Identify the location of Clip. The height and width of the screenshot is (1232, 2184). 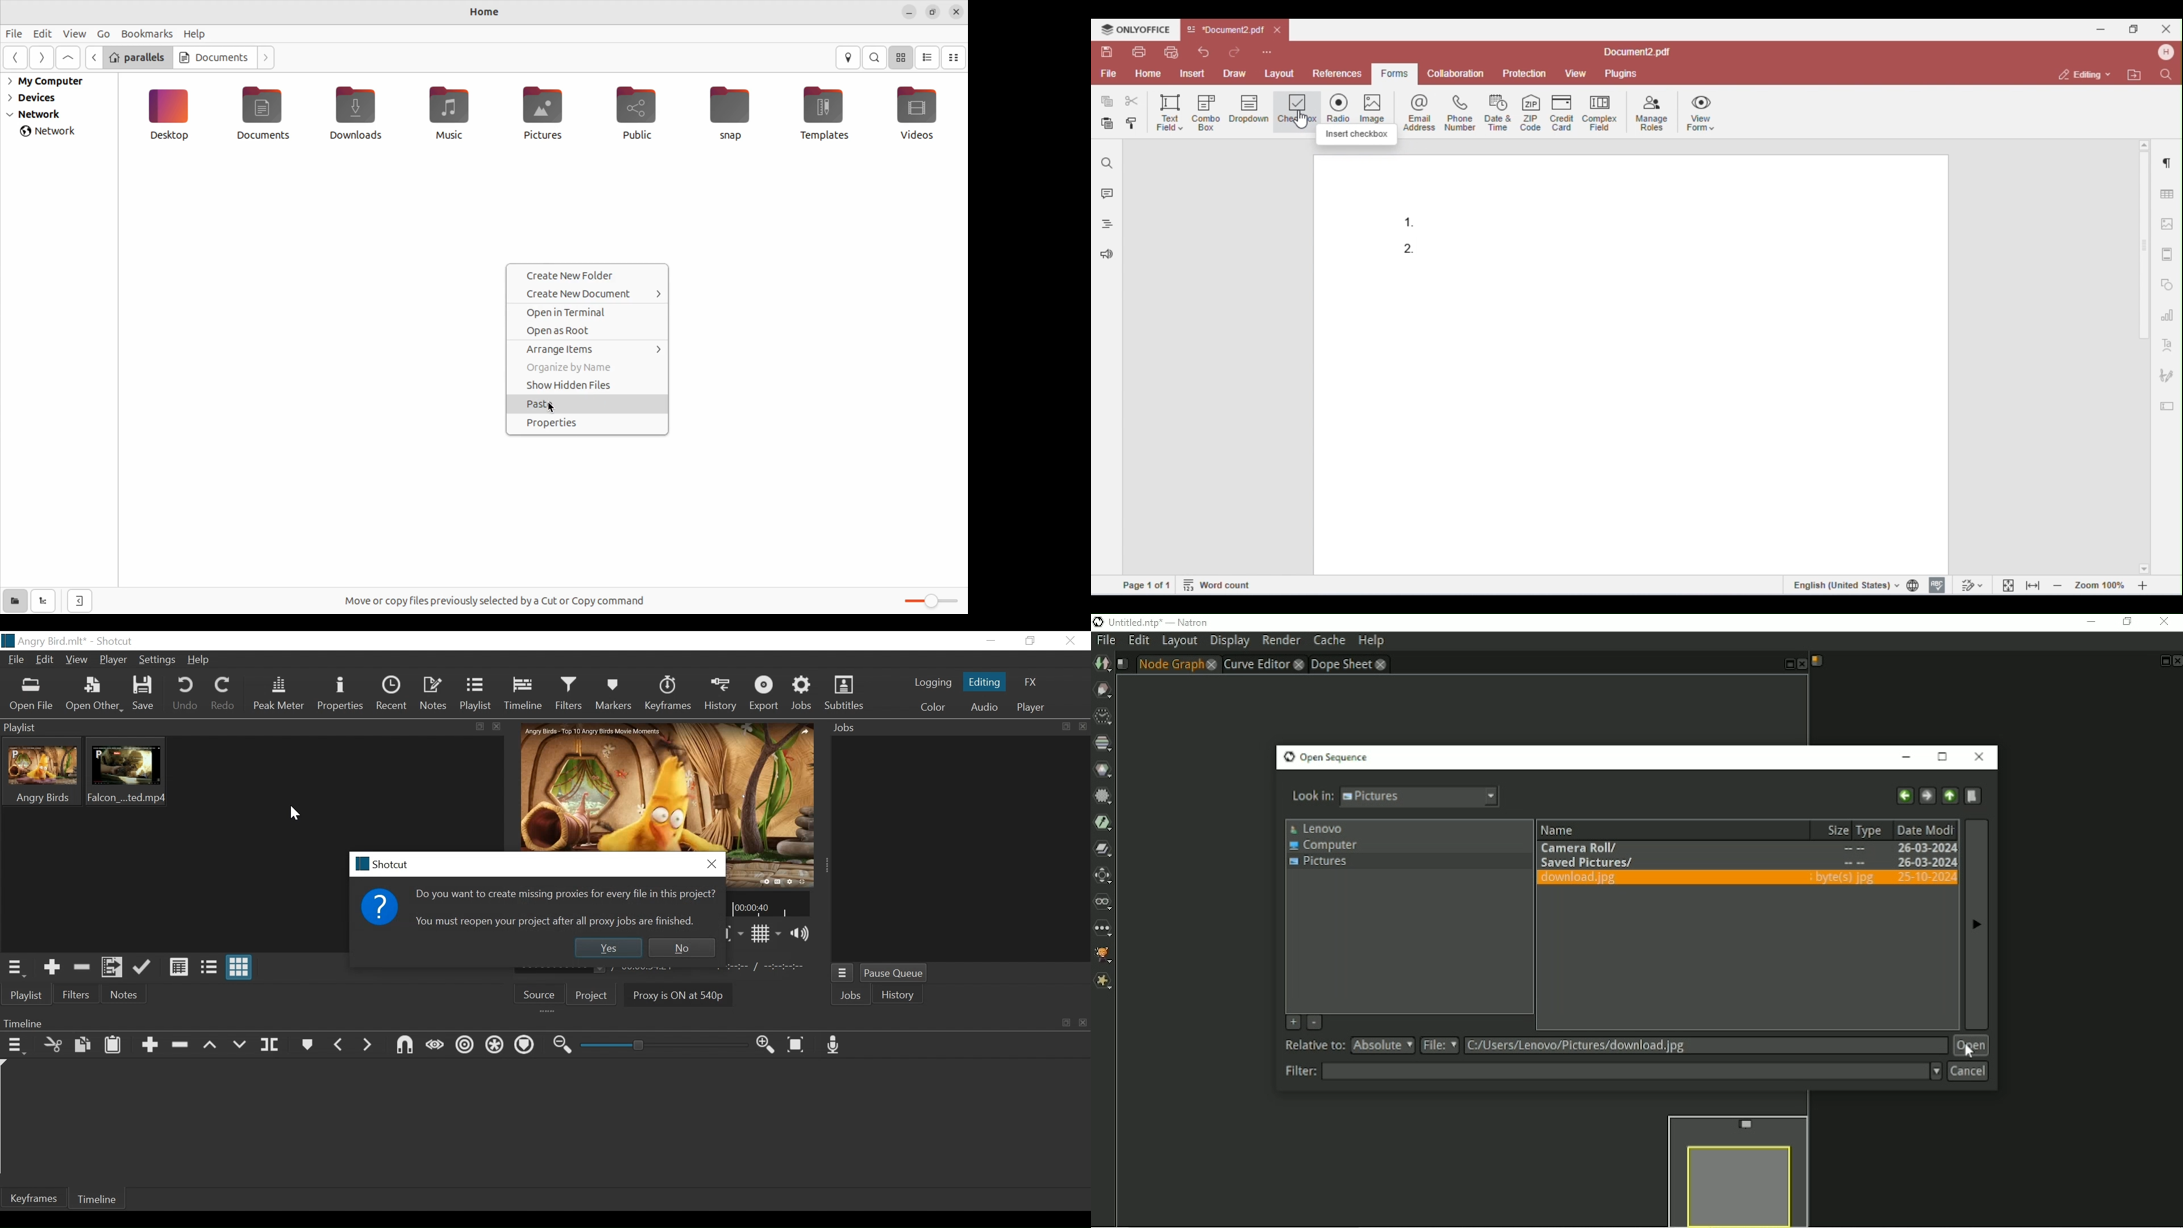
(126, 772).